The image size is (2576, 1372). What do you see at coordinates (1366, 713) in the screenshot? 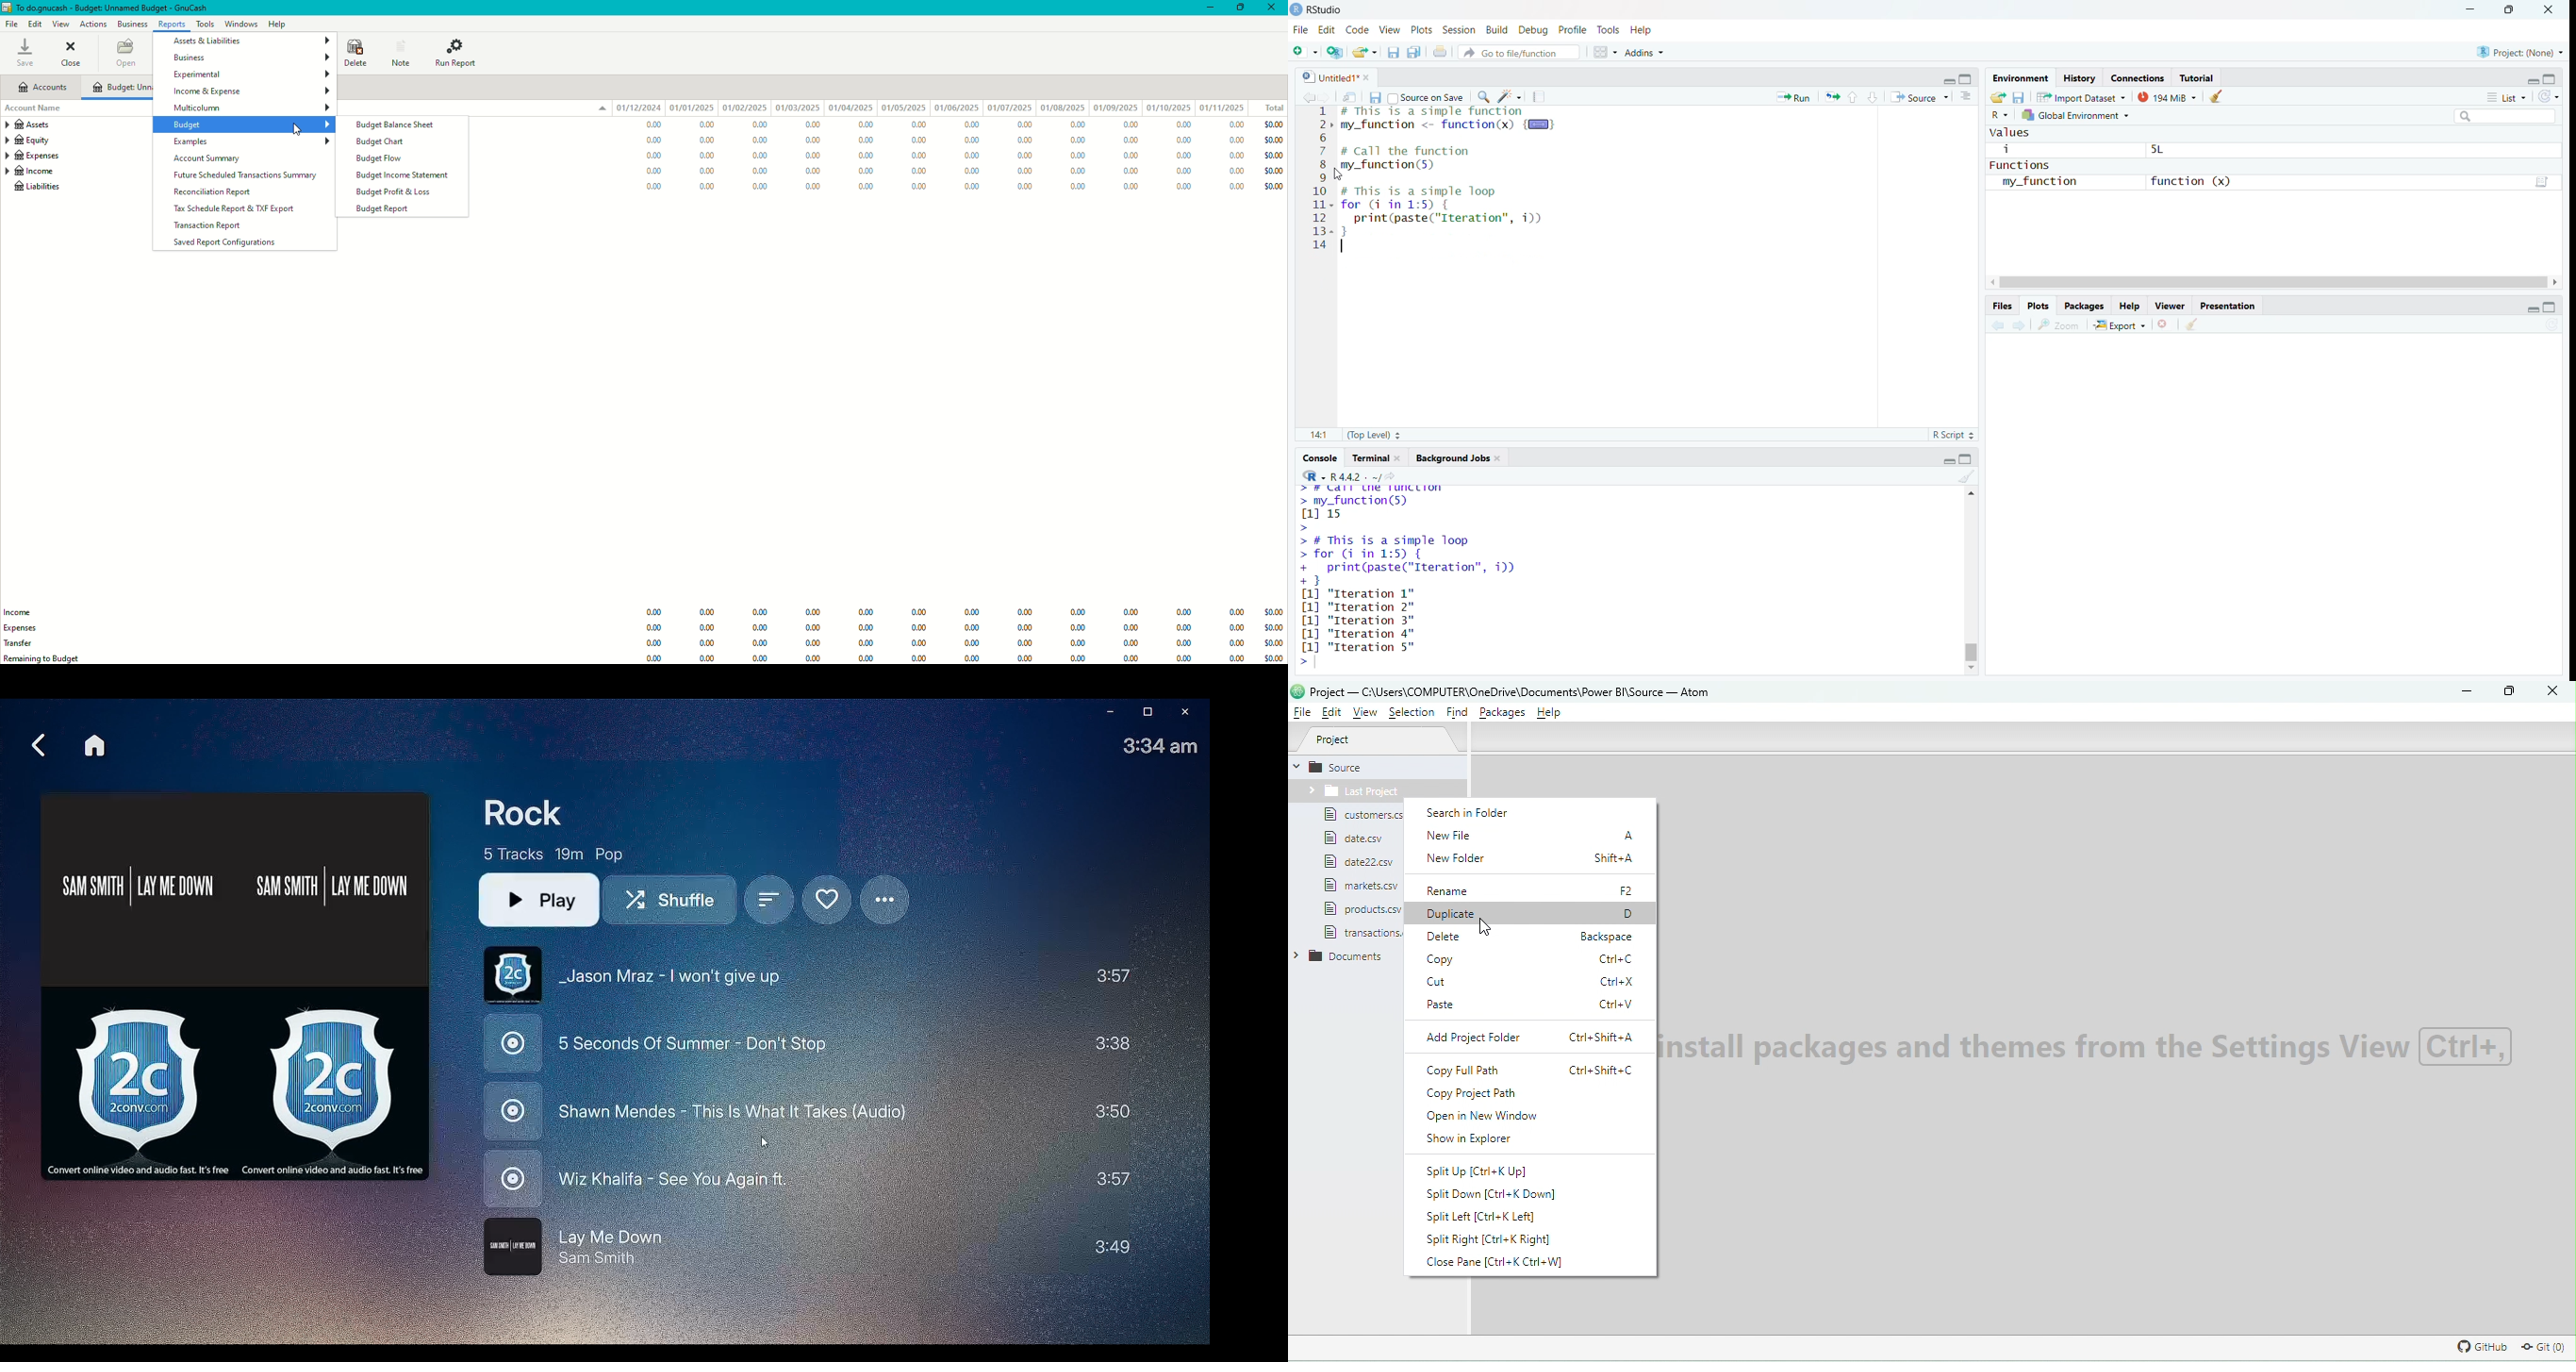
I see `View` at bounding box center [1366, 713].